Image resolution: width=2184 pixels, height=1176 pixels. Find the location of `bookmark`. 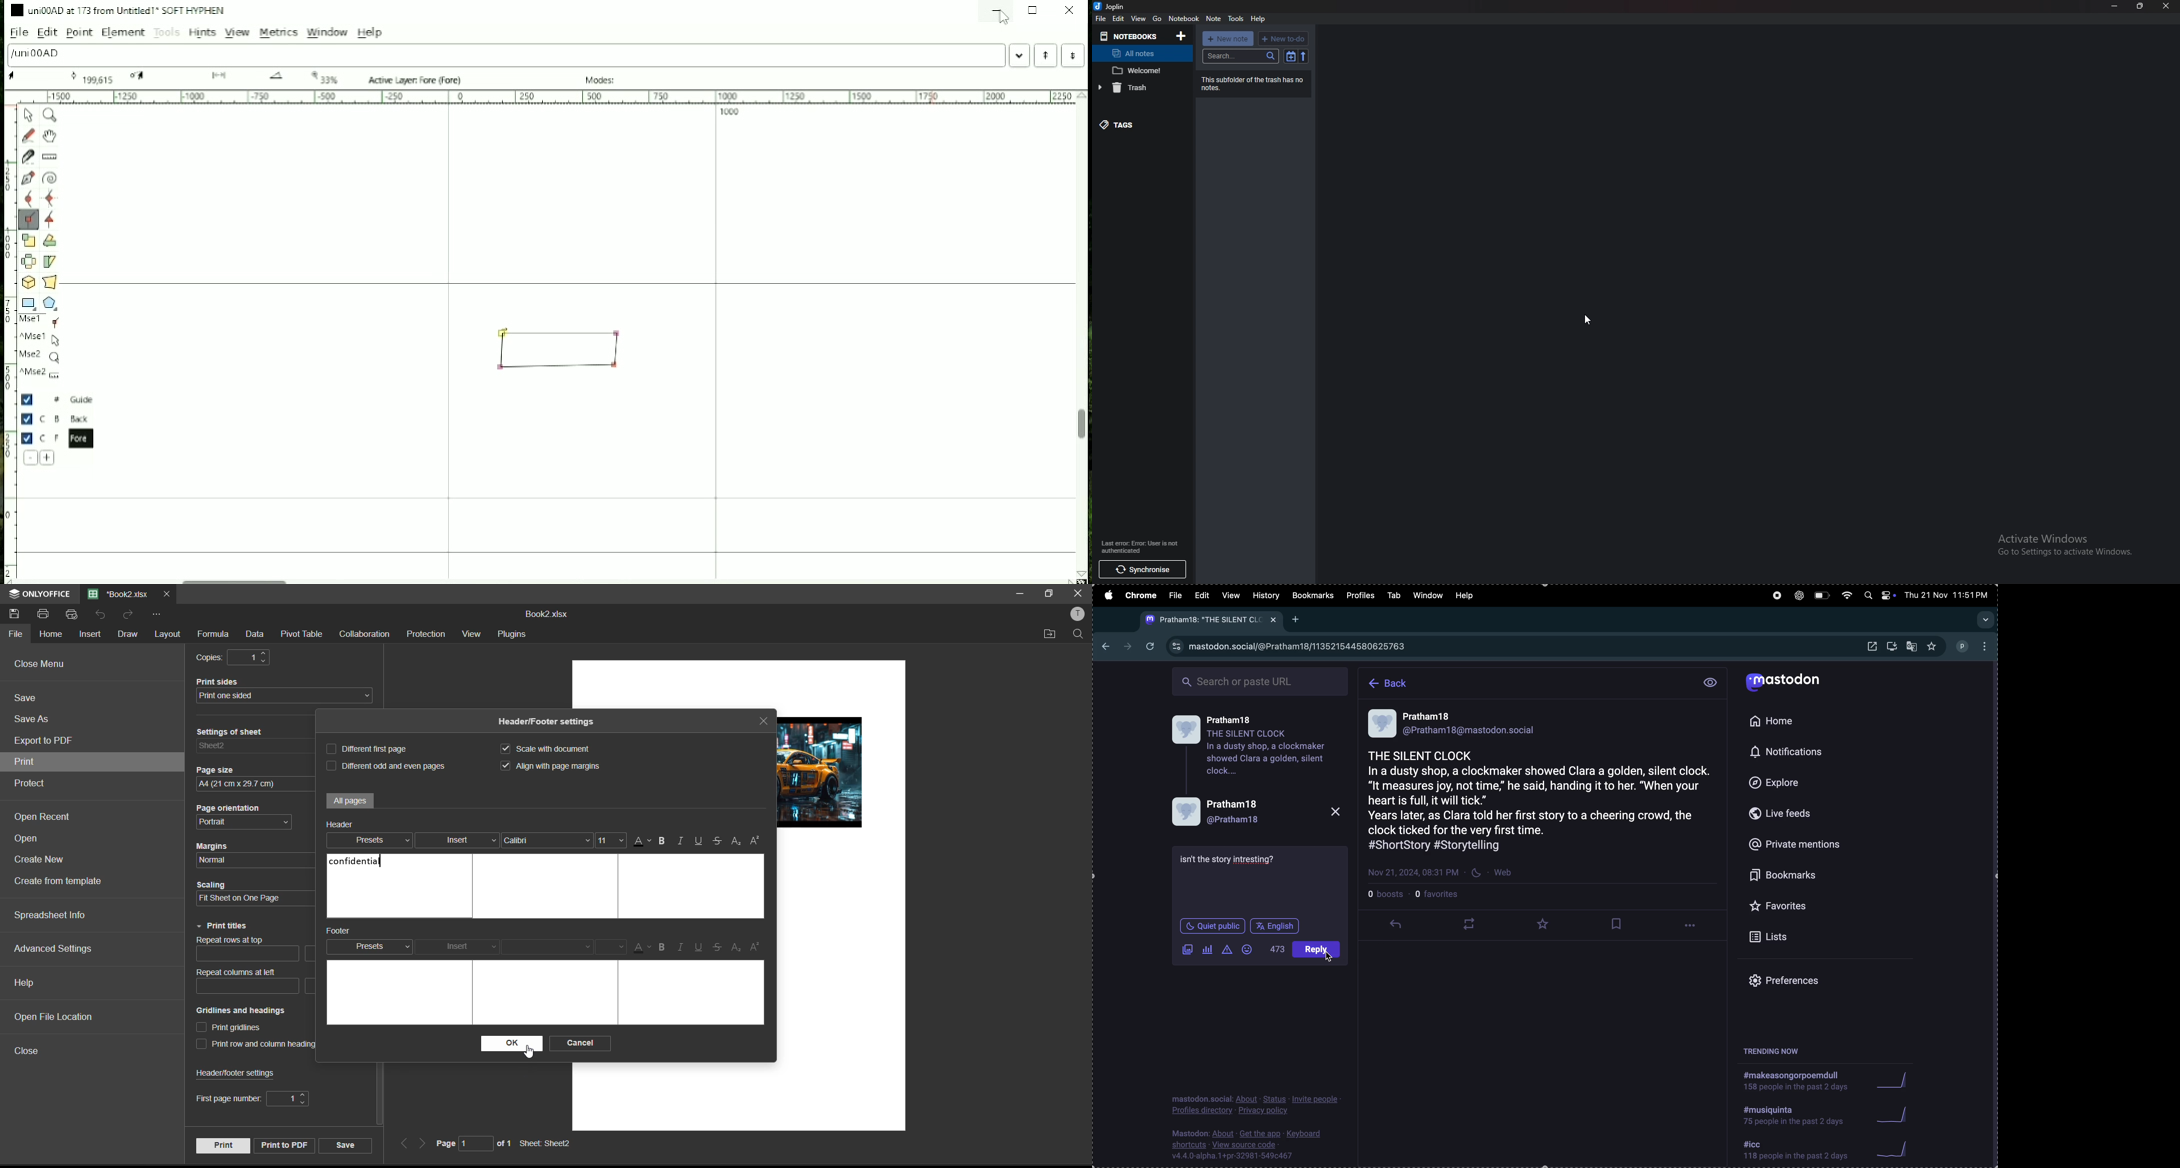

bookmark is located at coordinates (1617, 924).